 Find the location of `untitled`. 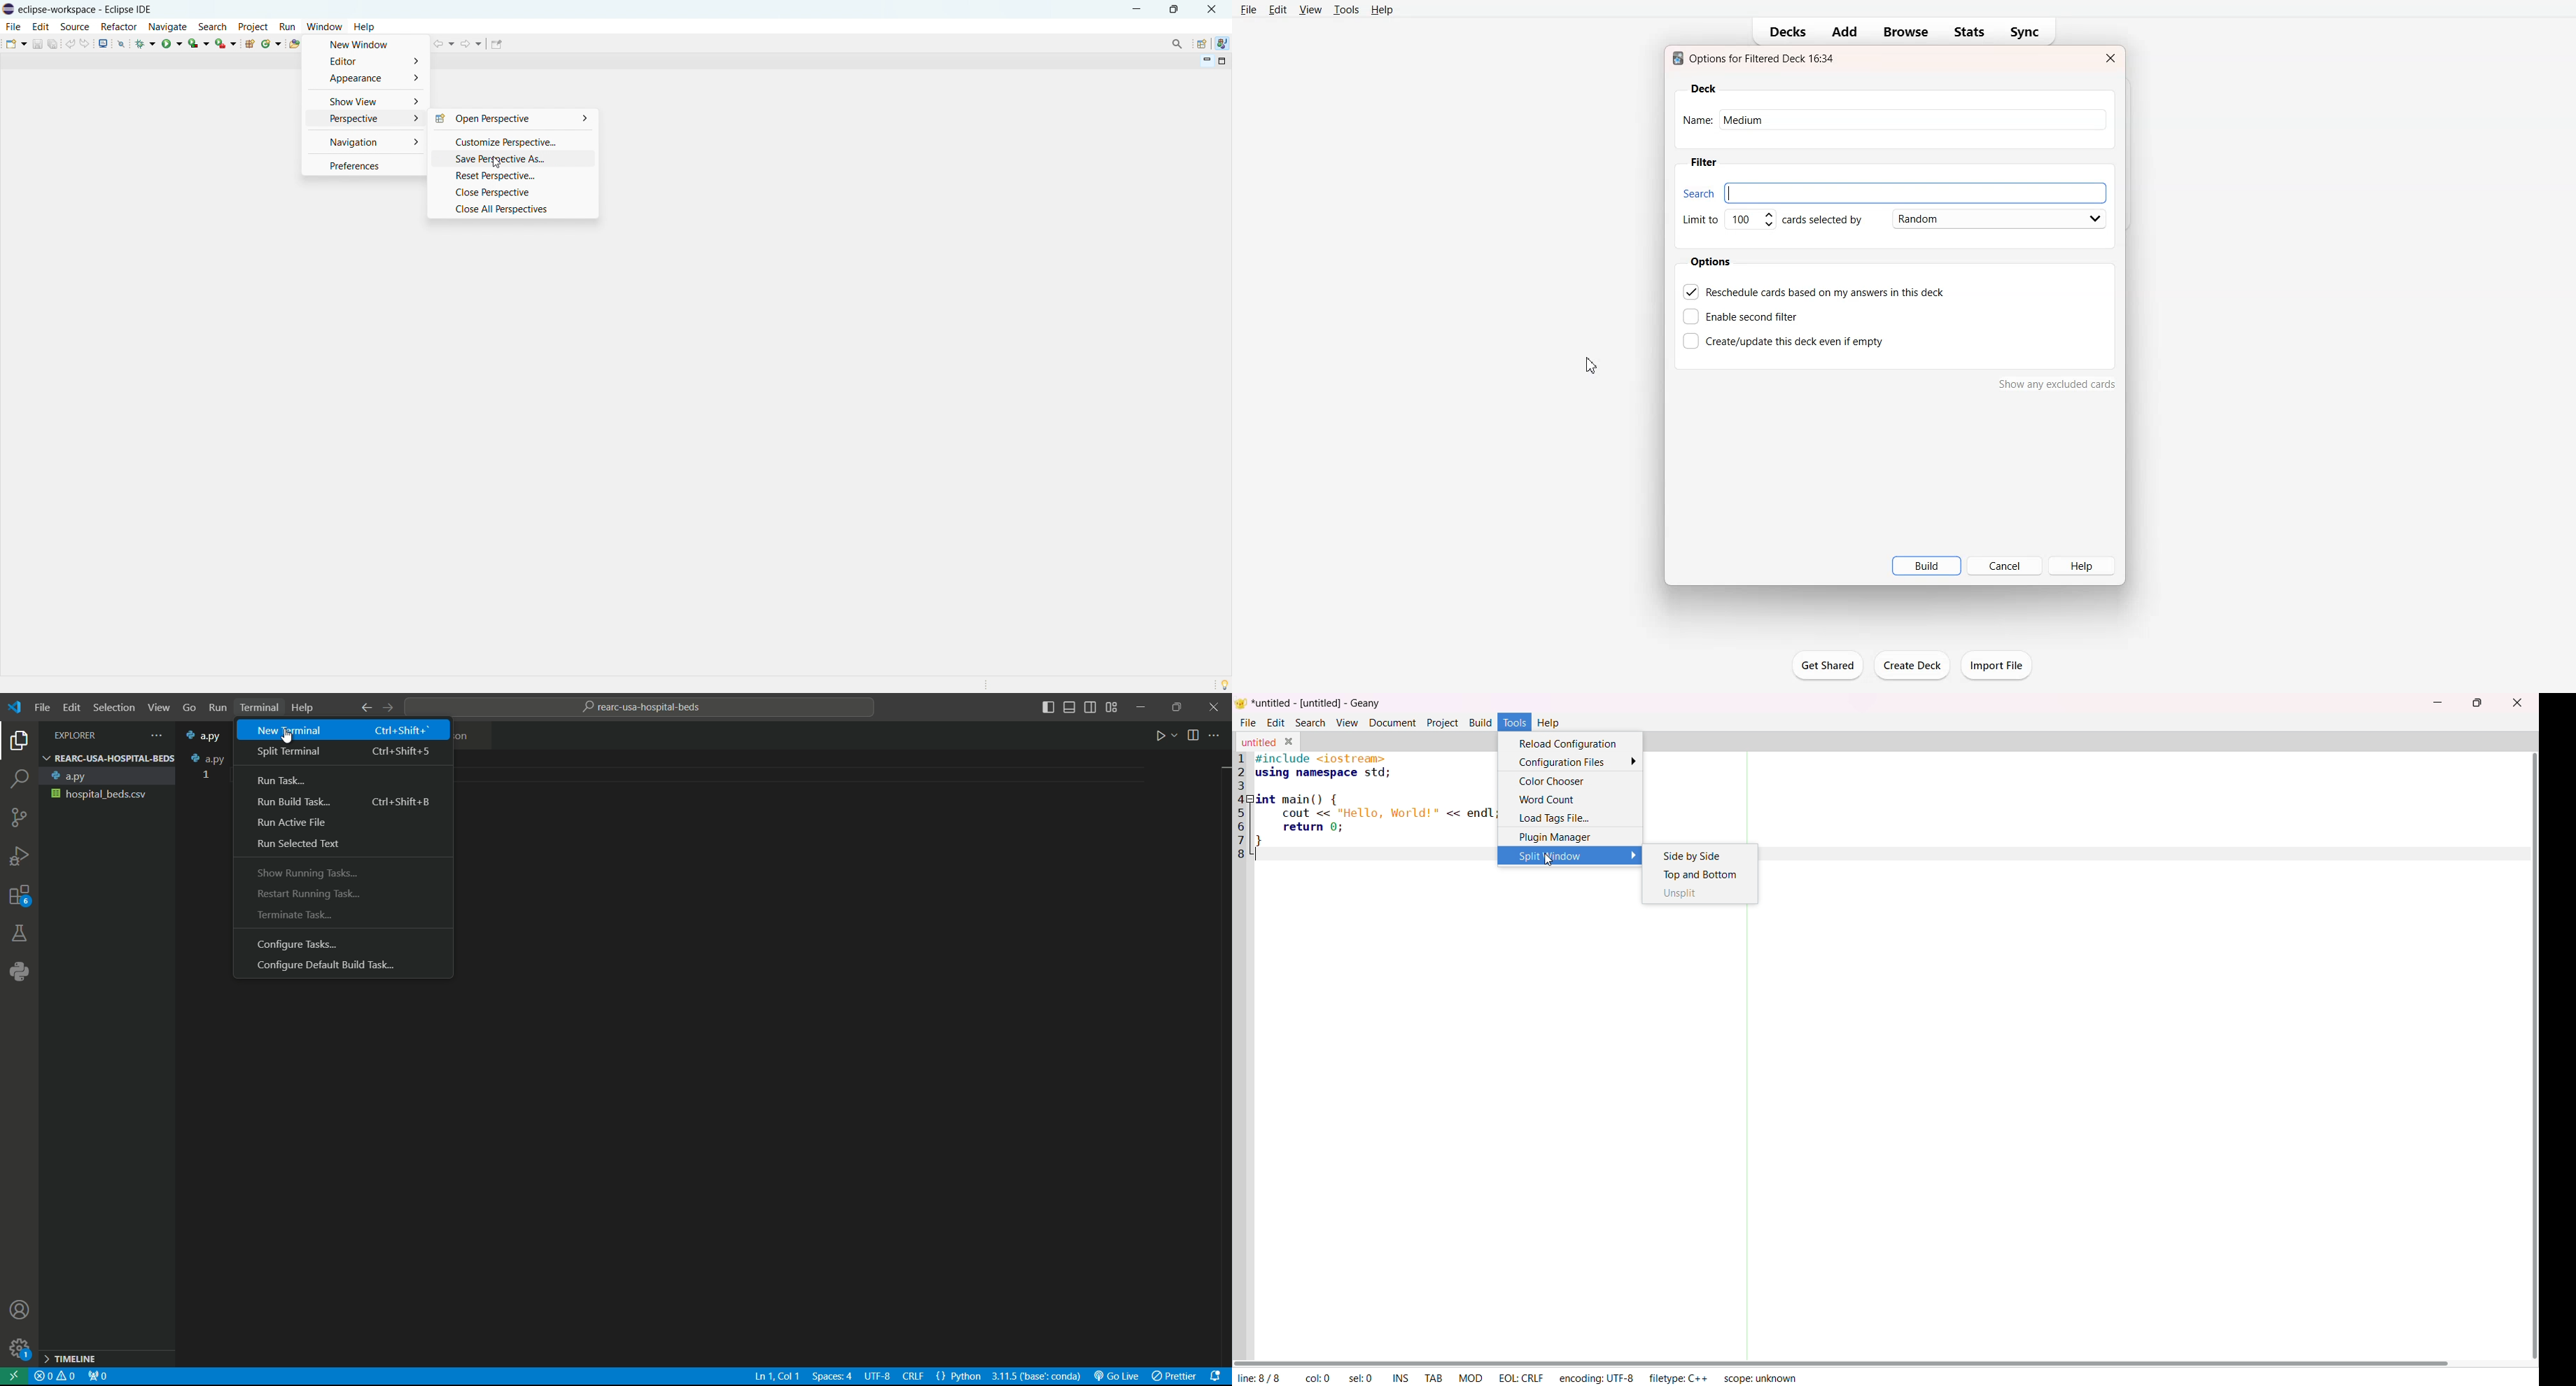

untitled is located at coordinates (1258, 743).